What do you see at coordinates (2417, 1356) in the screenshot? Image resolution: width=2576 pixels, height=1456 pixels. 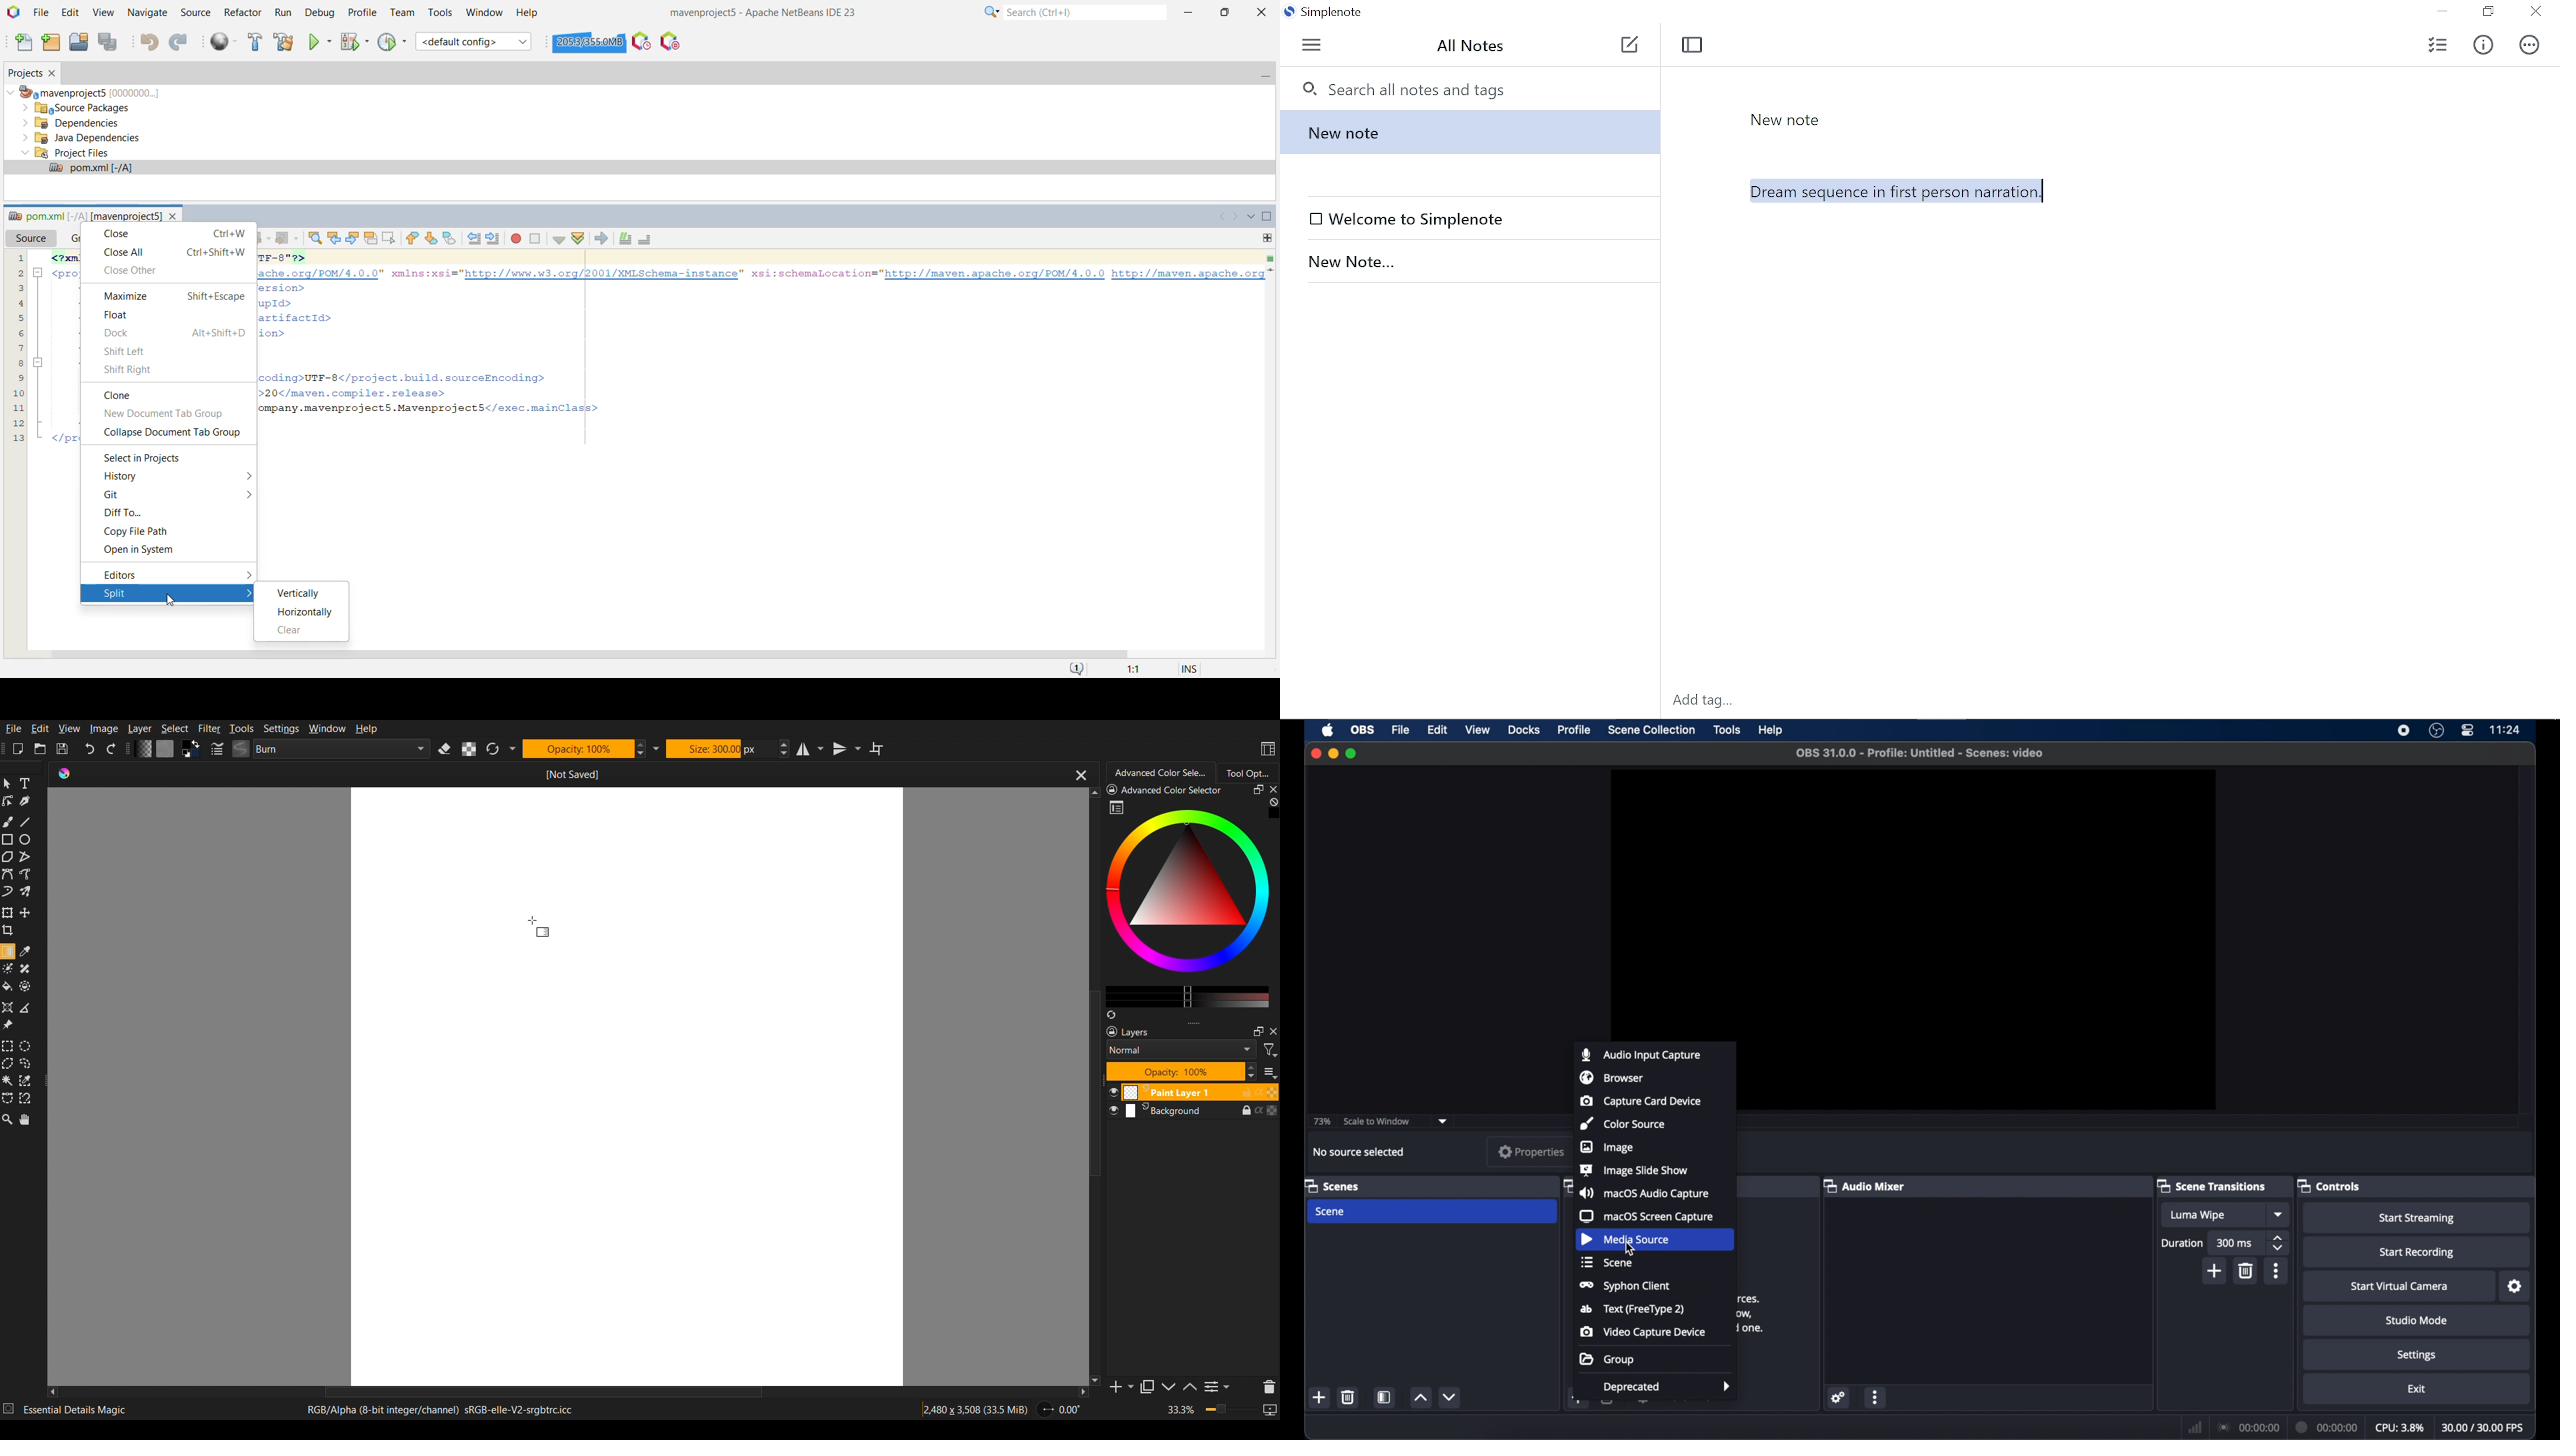 I see `settings` at bounding box center [2417, 1356].